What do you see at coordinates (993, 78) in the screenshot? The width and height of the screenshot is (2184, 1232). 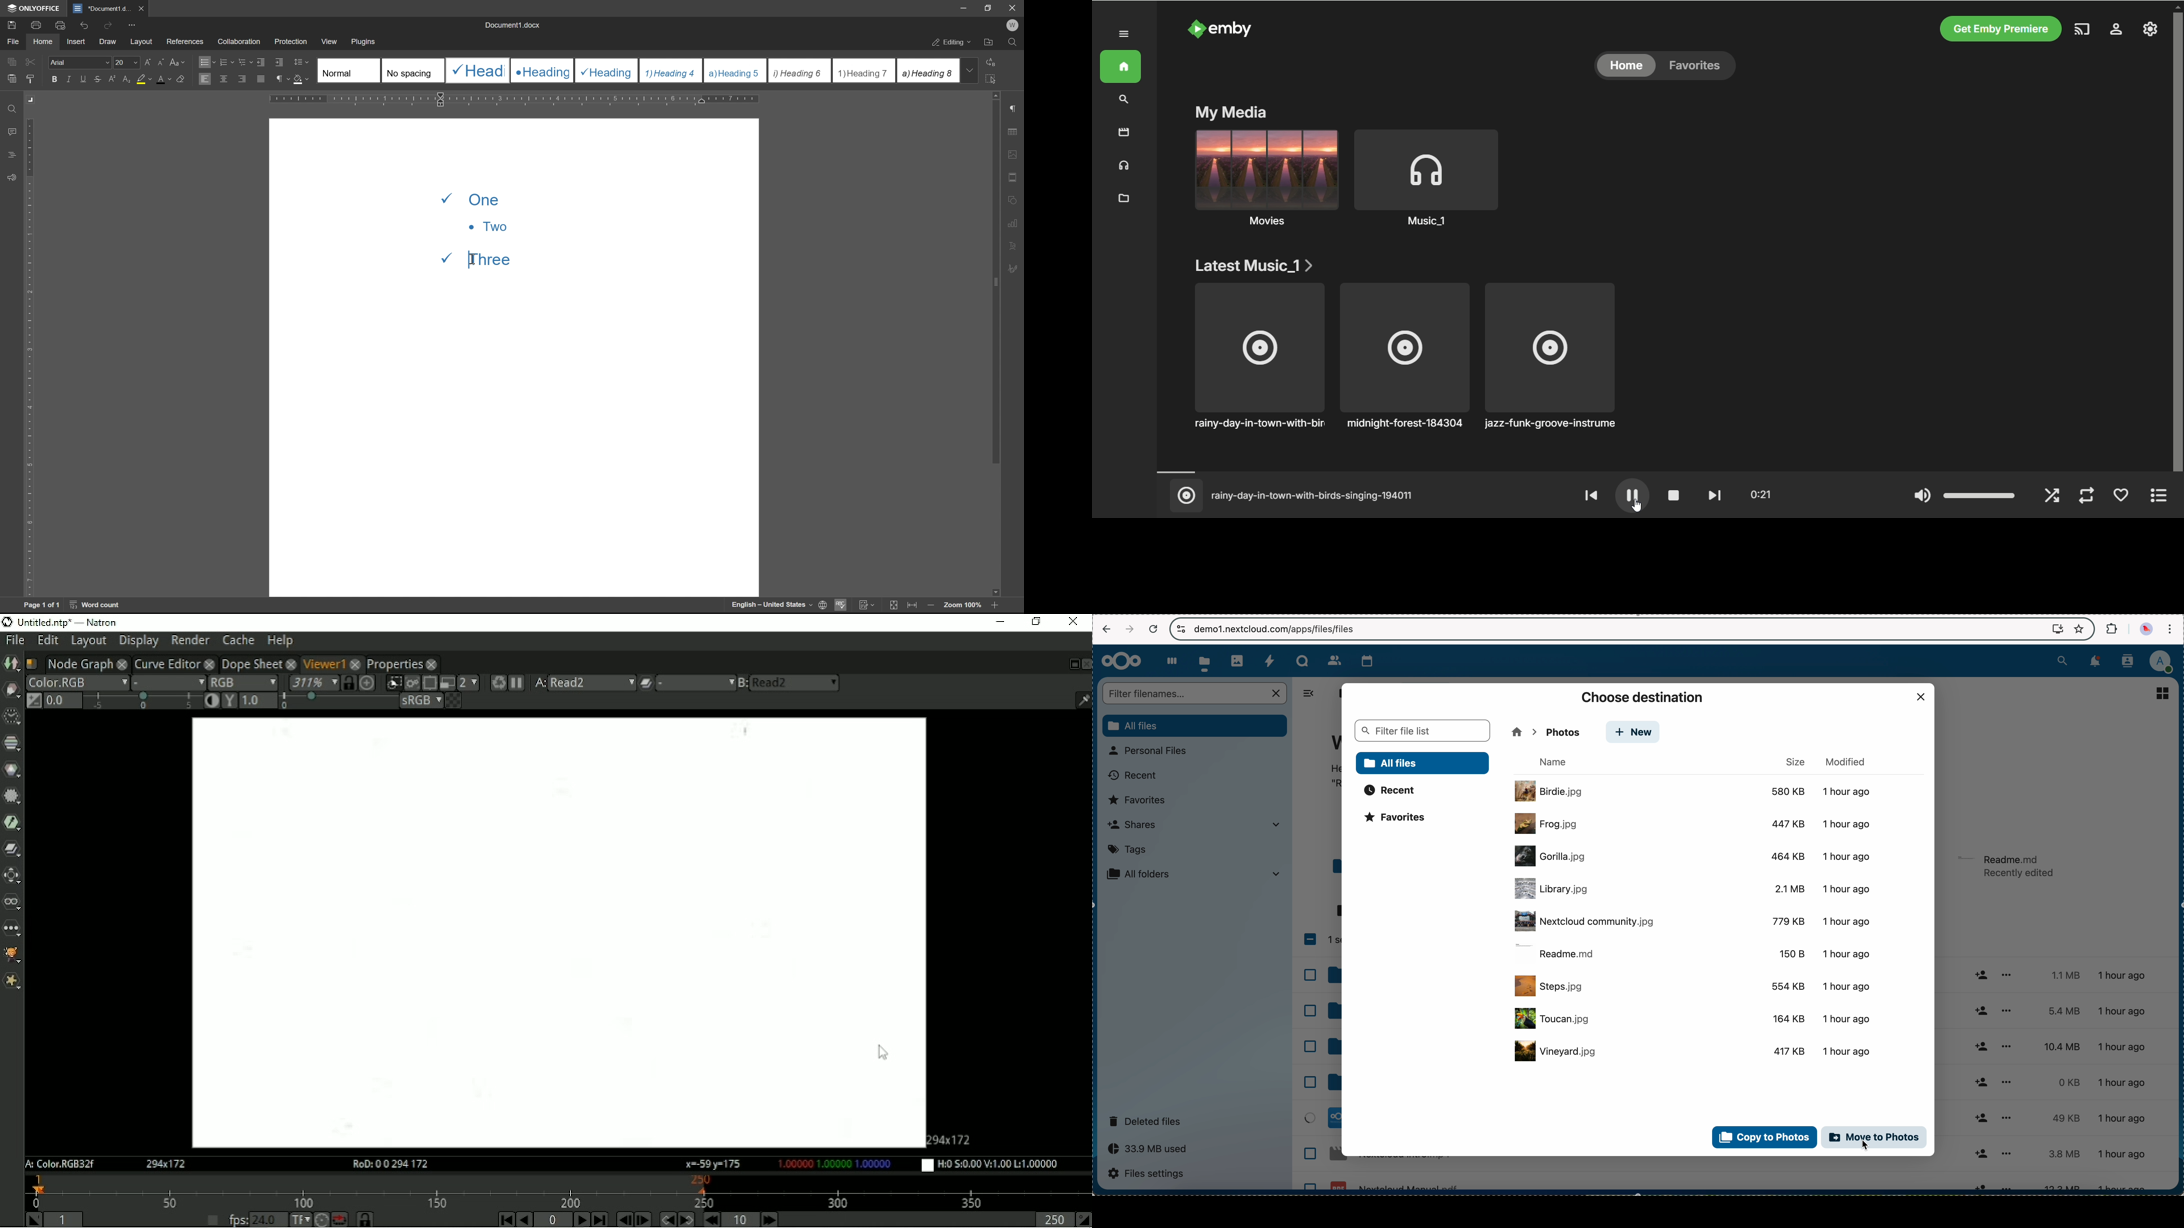 I see `select all` at bounding box center [993, 78].